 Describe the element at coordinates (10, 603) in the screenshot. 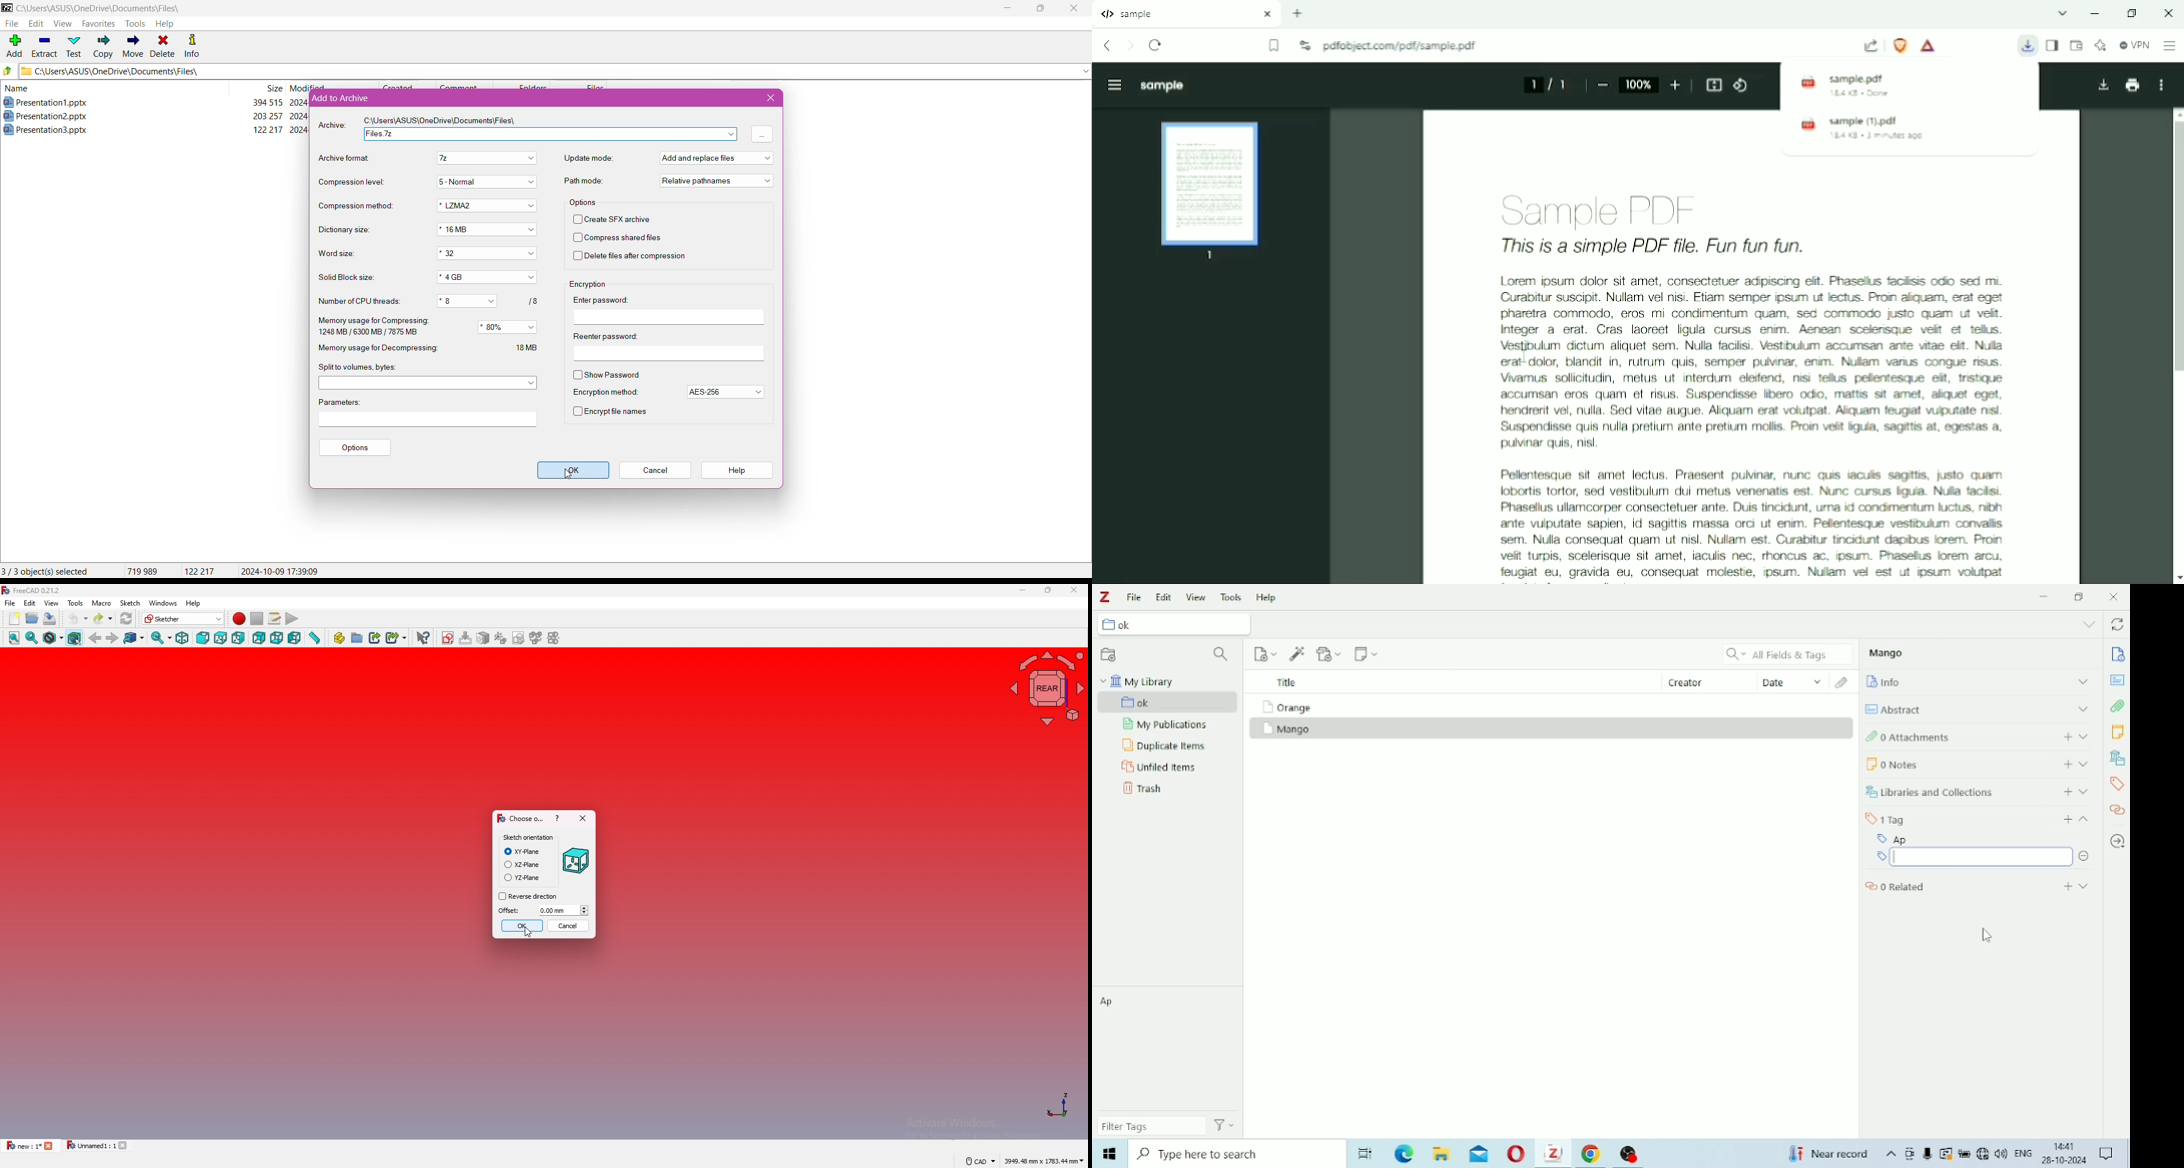

I see `file` at that location.